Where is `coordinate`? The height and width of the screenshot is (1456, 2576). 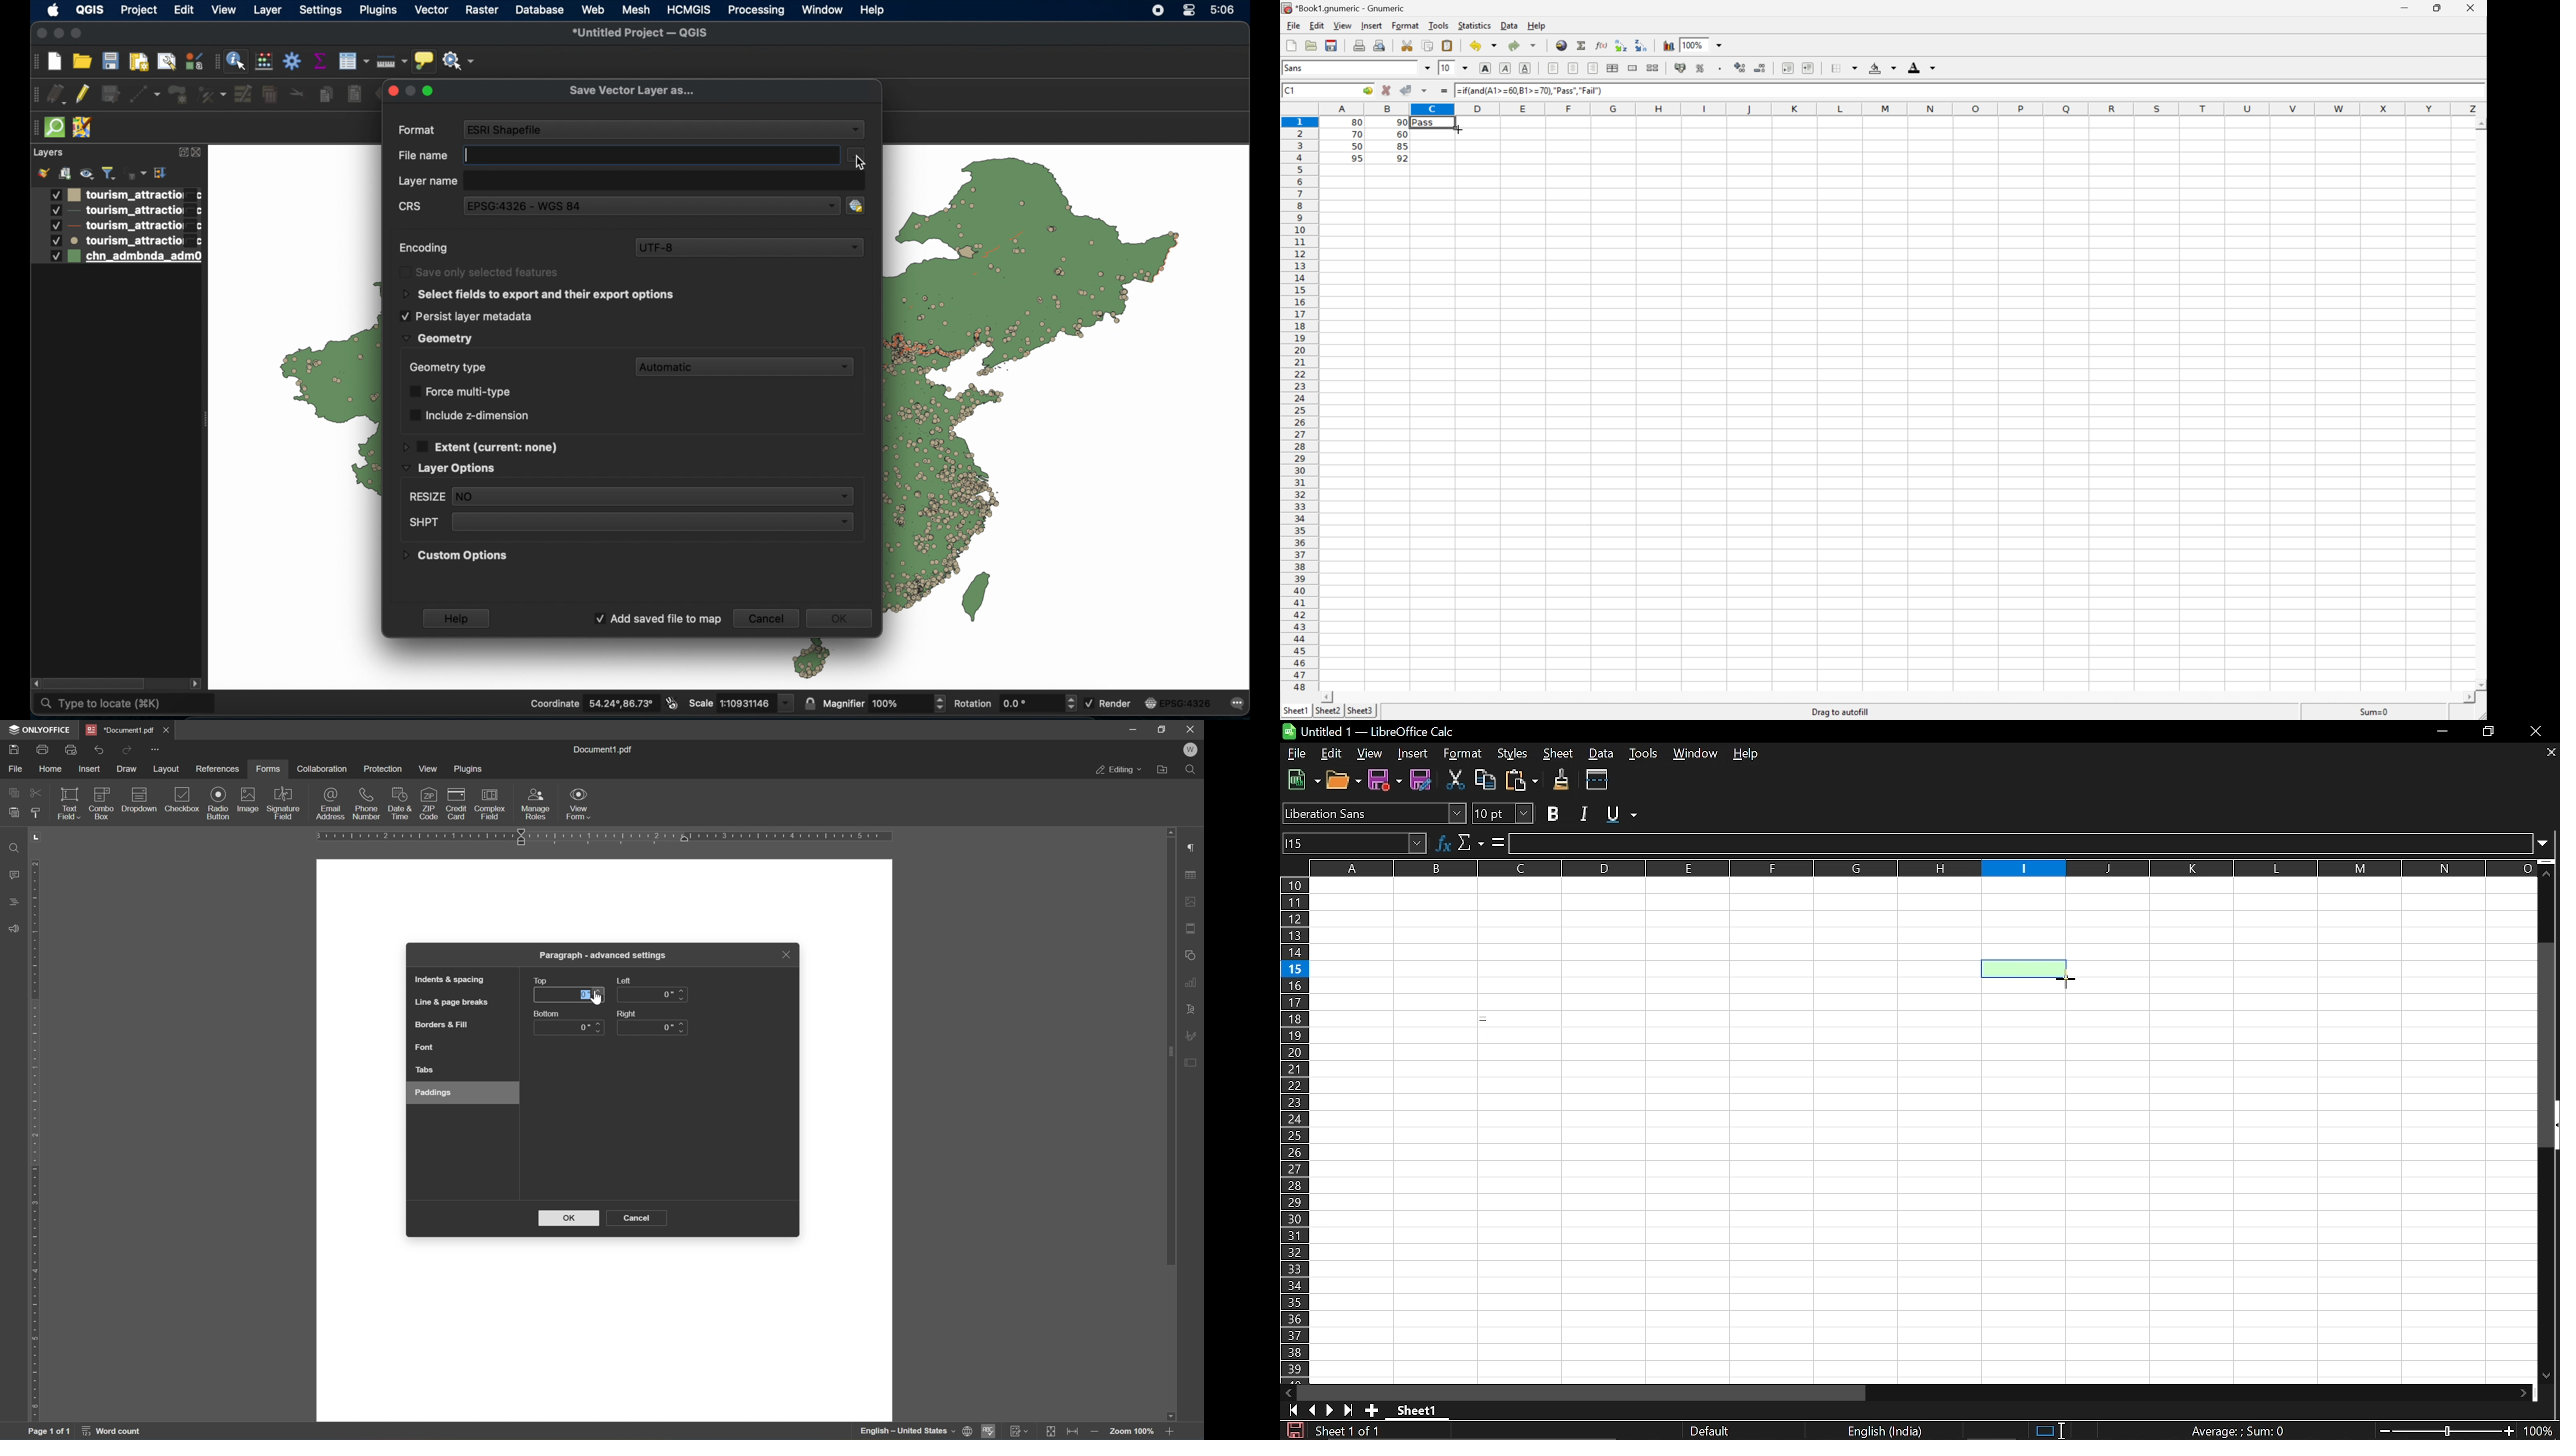 coordinate is located at coordinates (593, 703).